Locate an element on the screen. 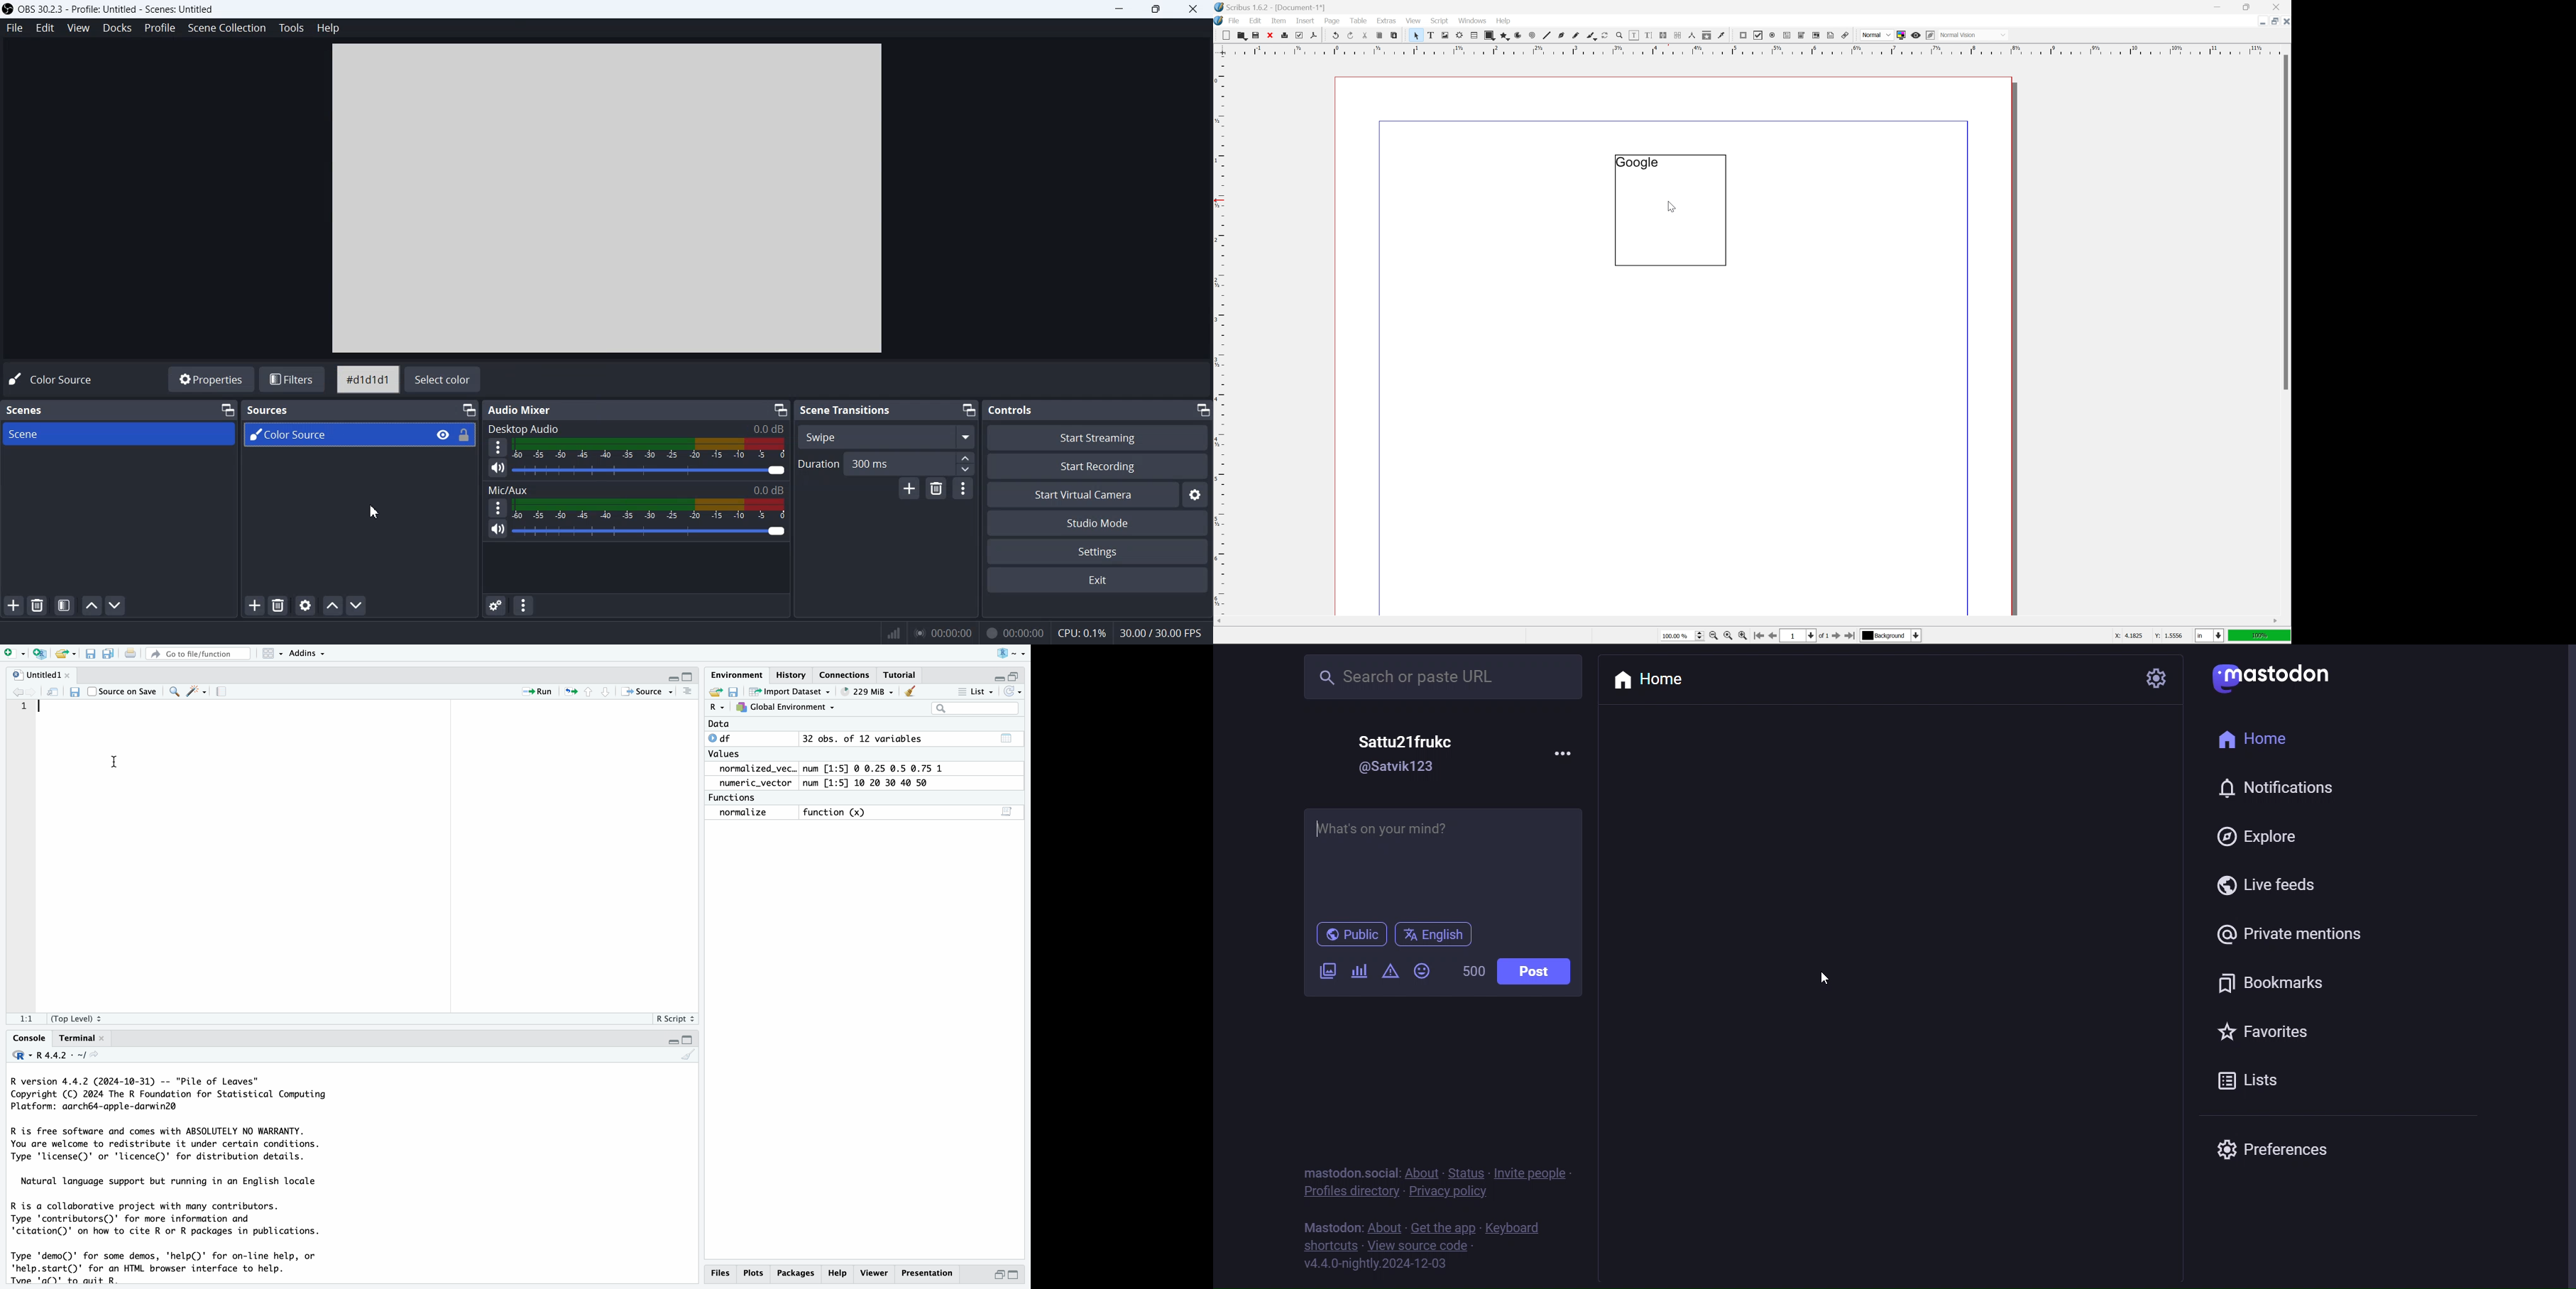 Image resolution: width=2576 pixels, height=1316 pixels. Docks is located at coordinates (117, 27).